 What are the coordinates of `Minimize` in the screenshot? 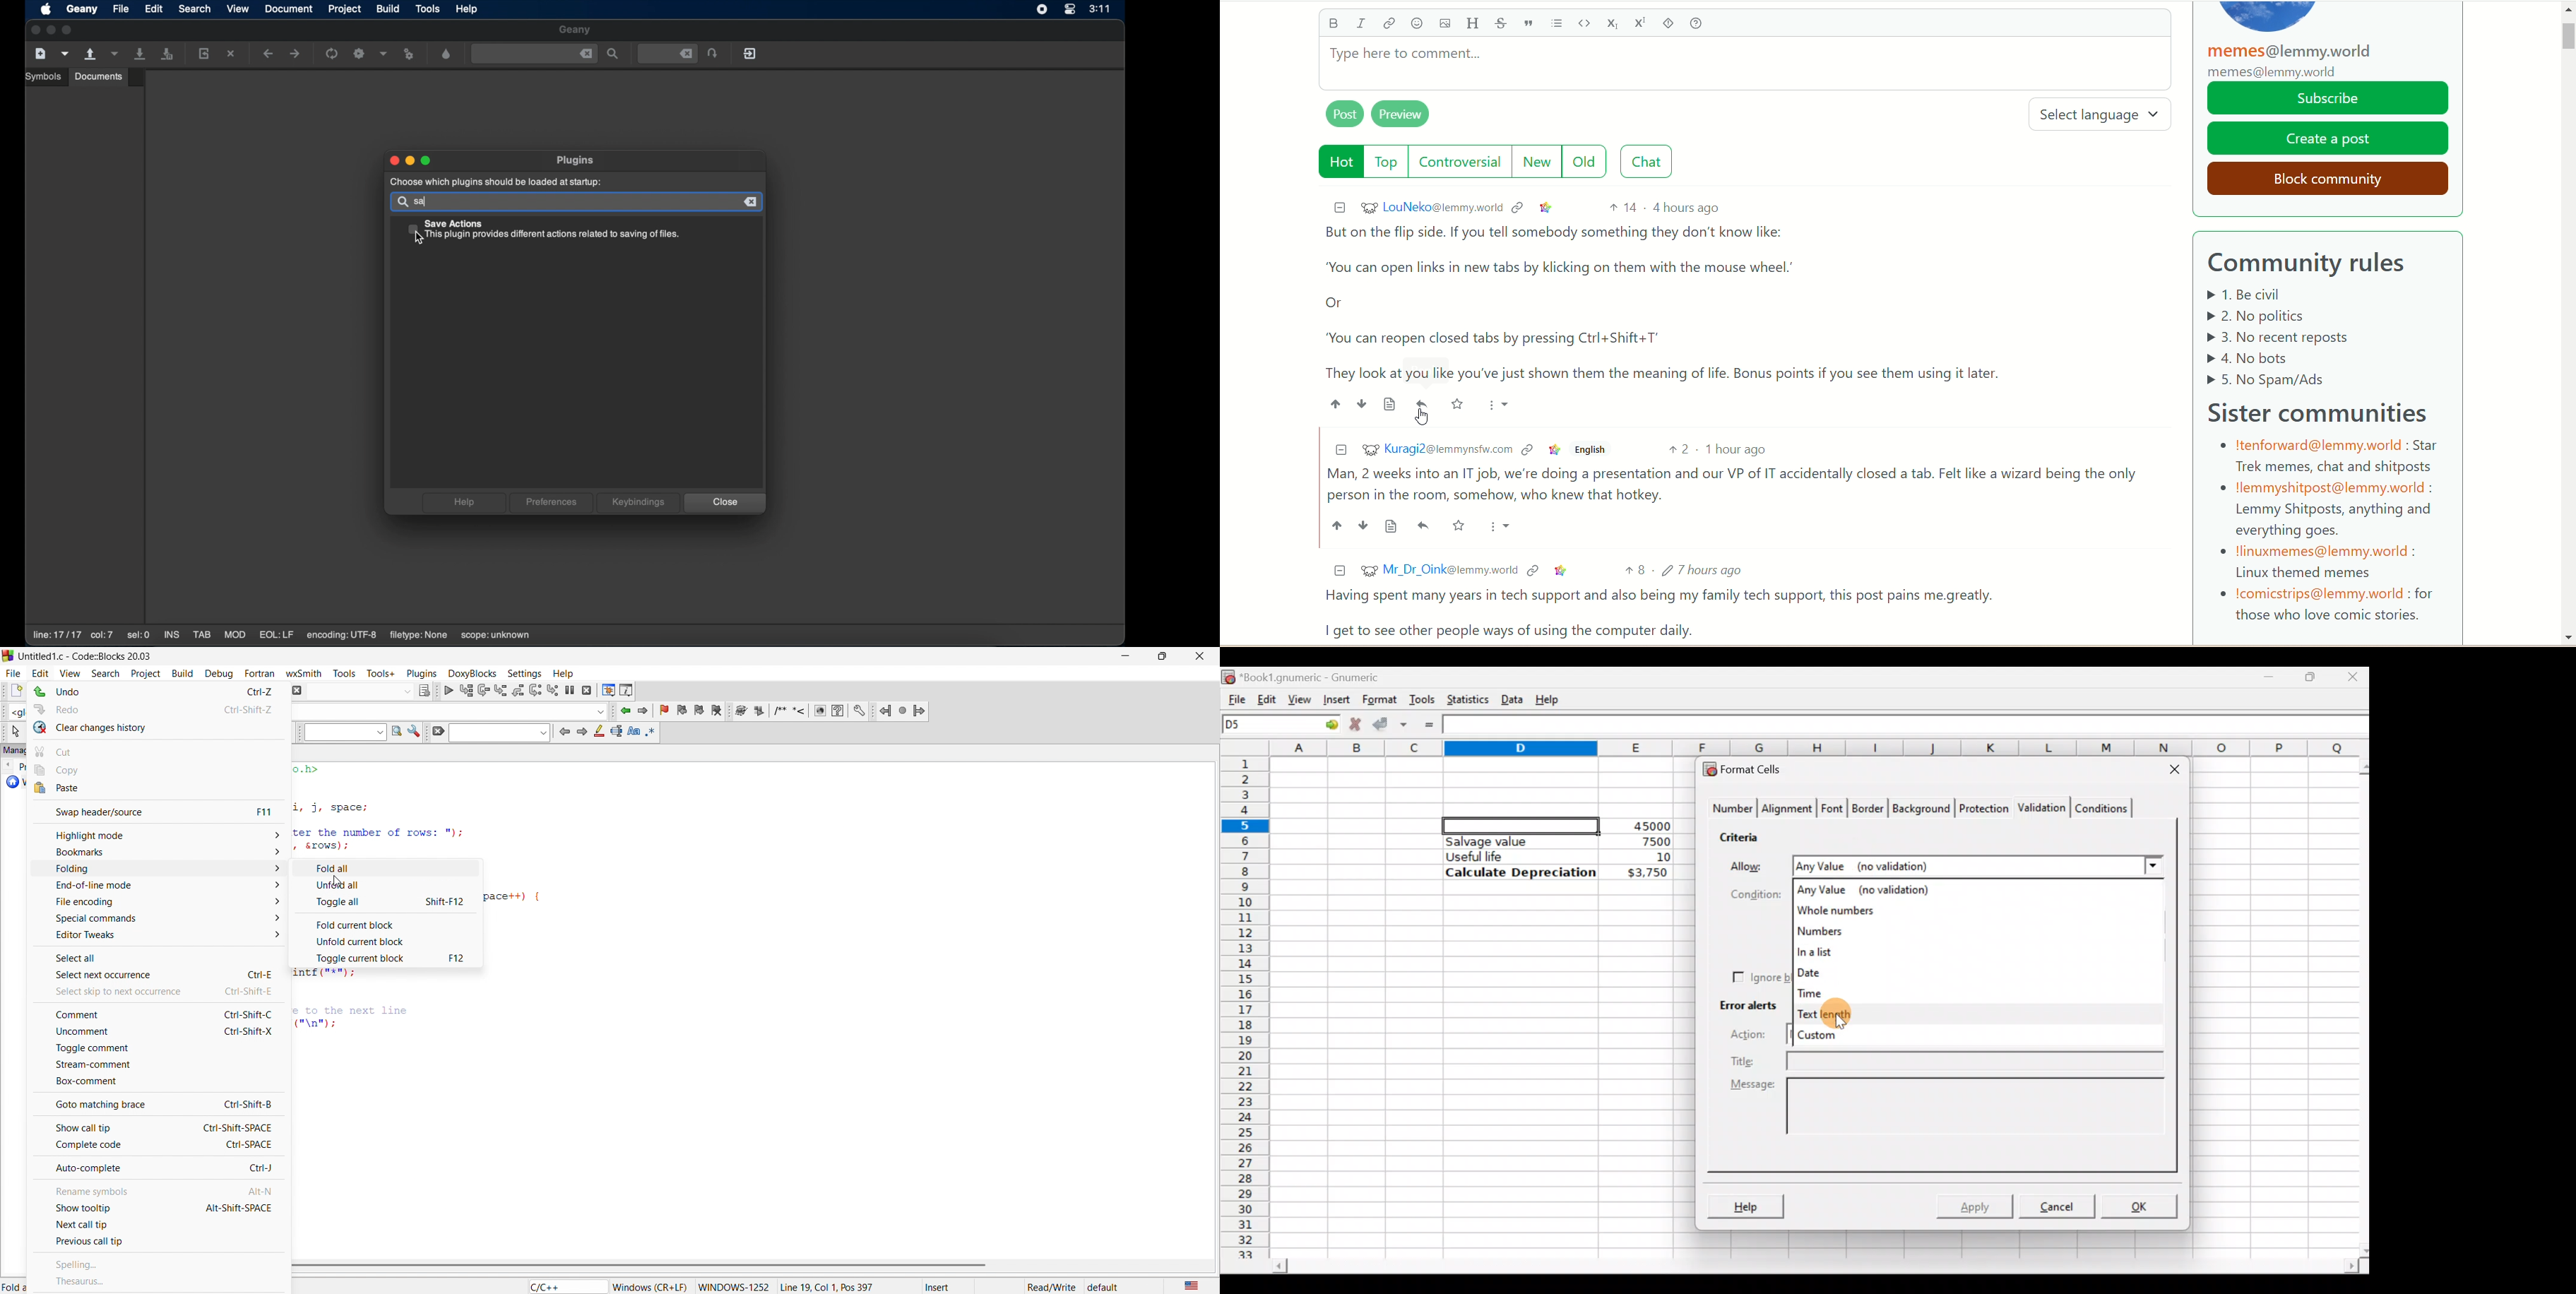 It's located at (2272, 674).